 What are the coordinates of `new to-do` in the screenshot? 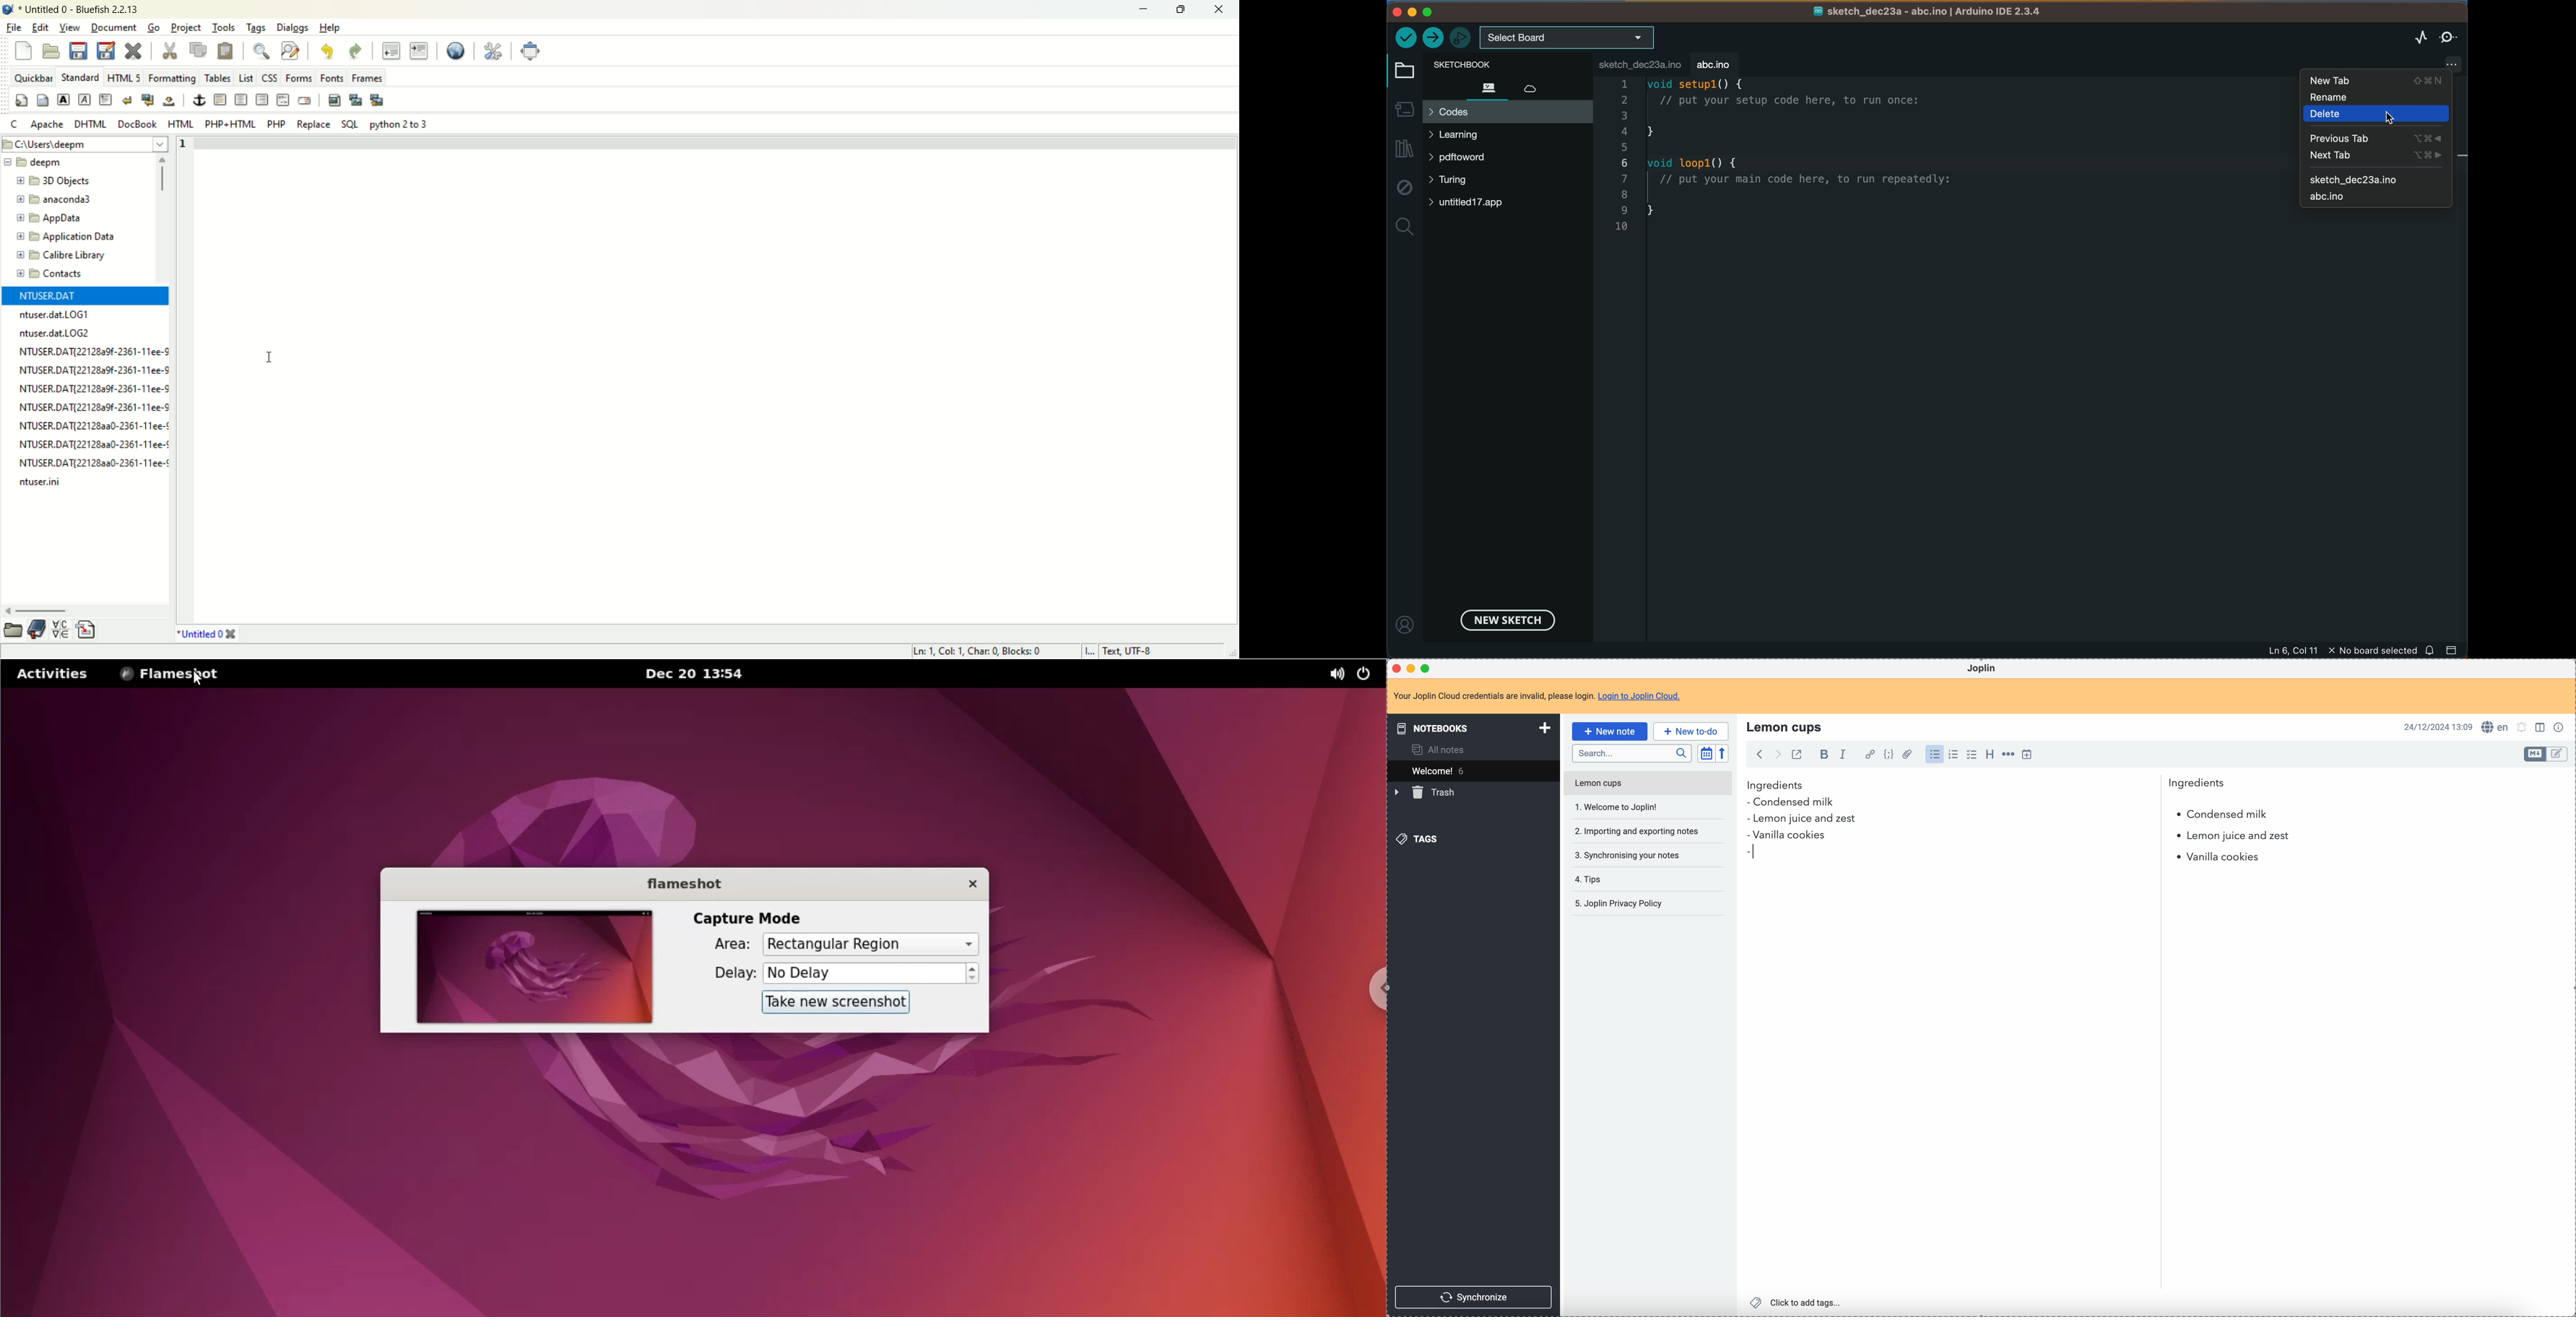 It's located at (1691, 731).